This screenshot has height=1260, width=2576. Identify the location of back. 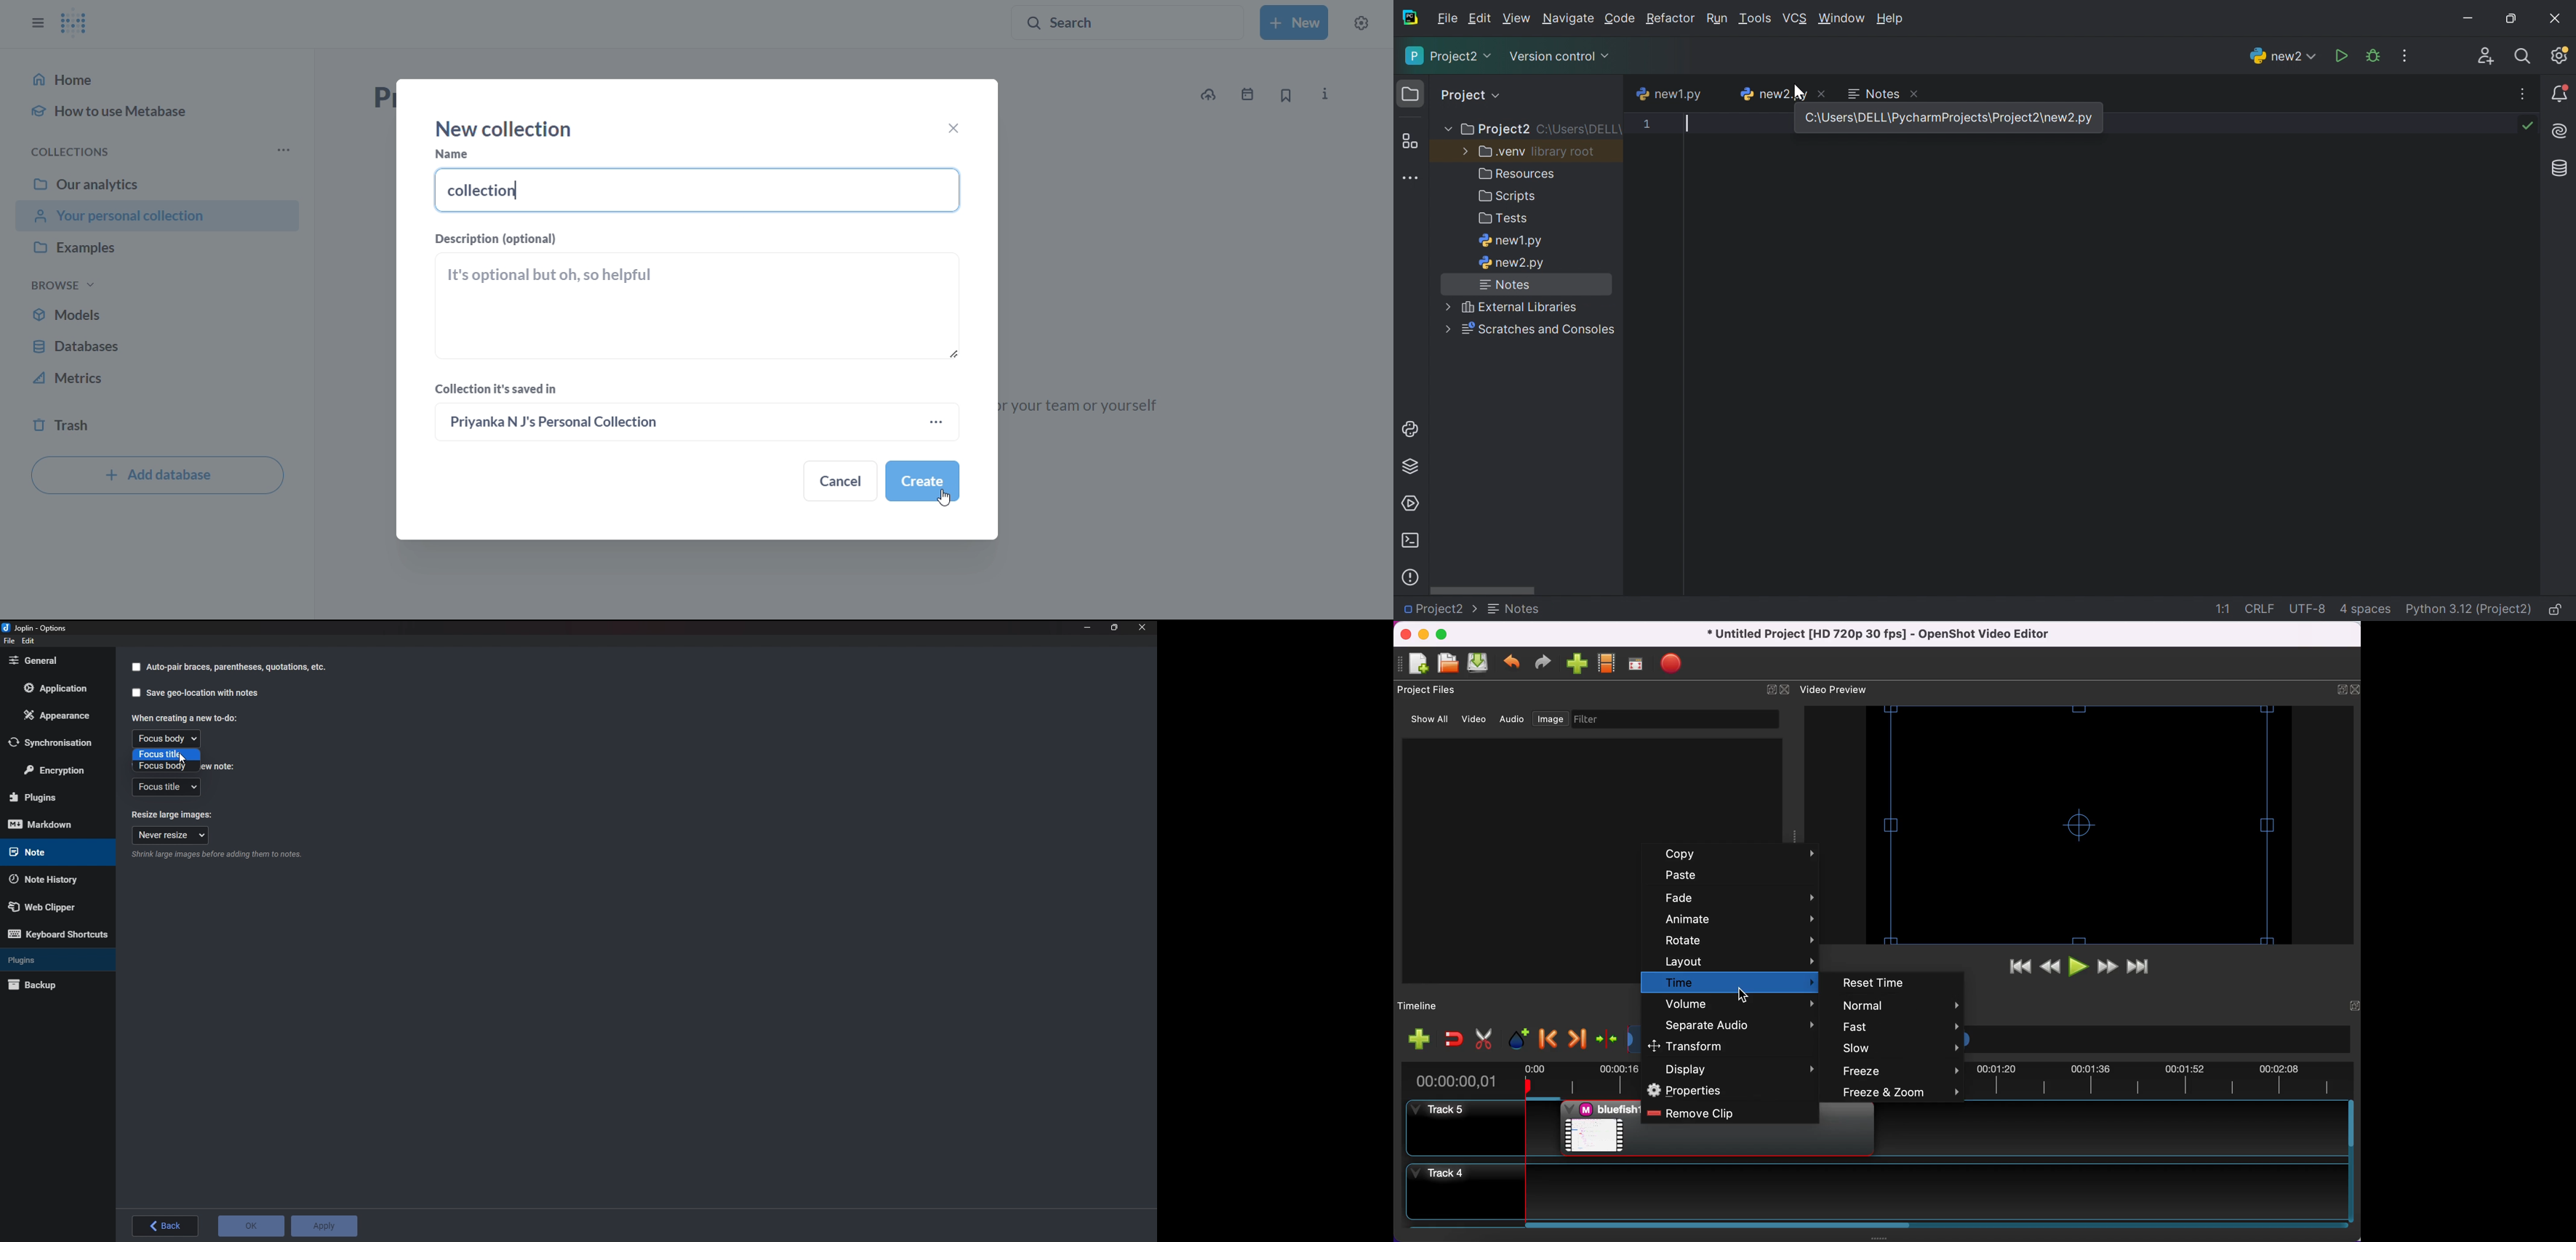
(167, 1226).